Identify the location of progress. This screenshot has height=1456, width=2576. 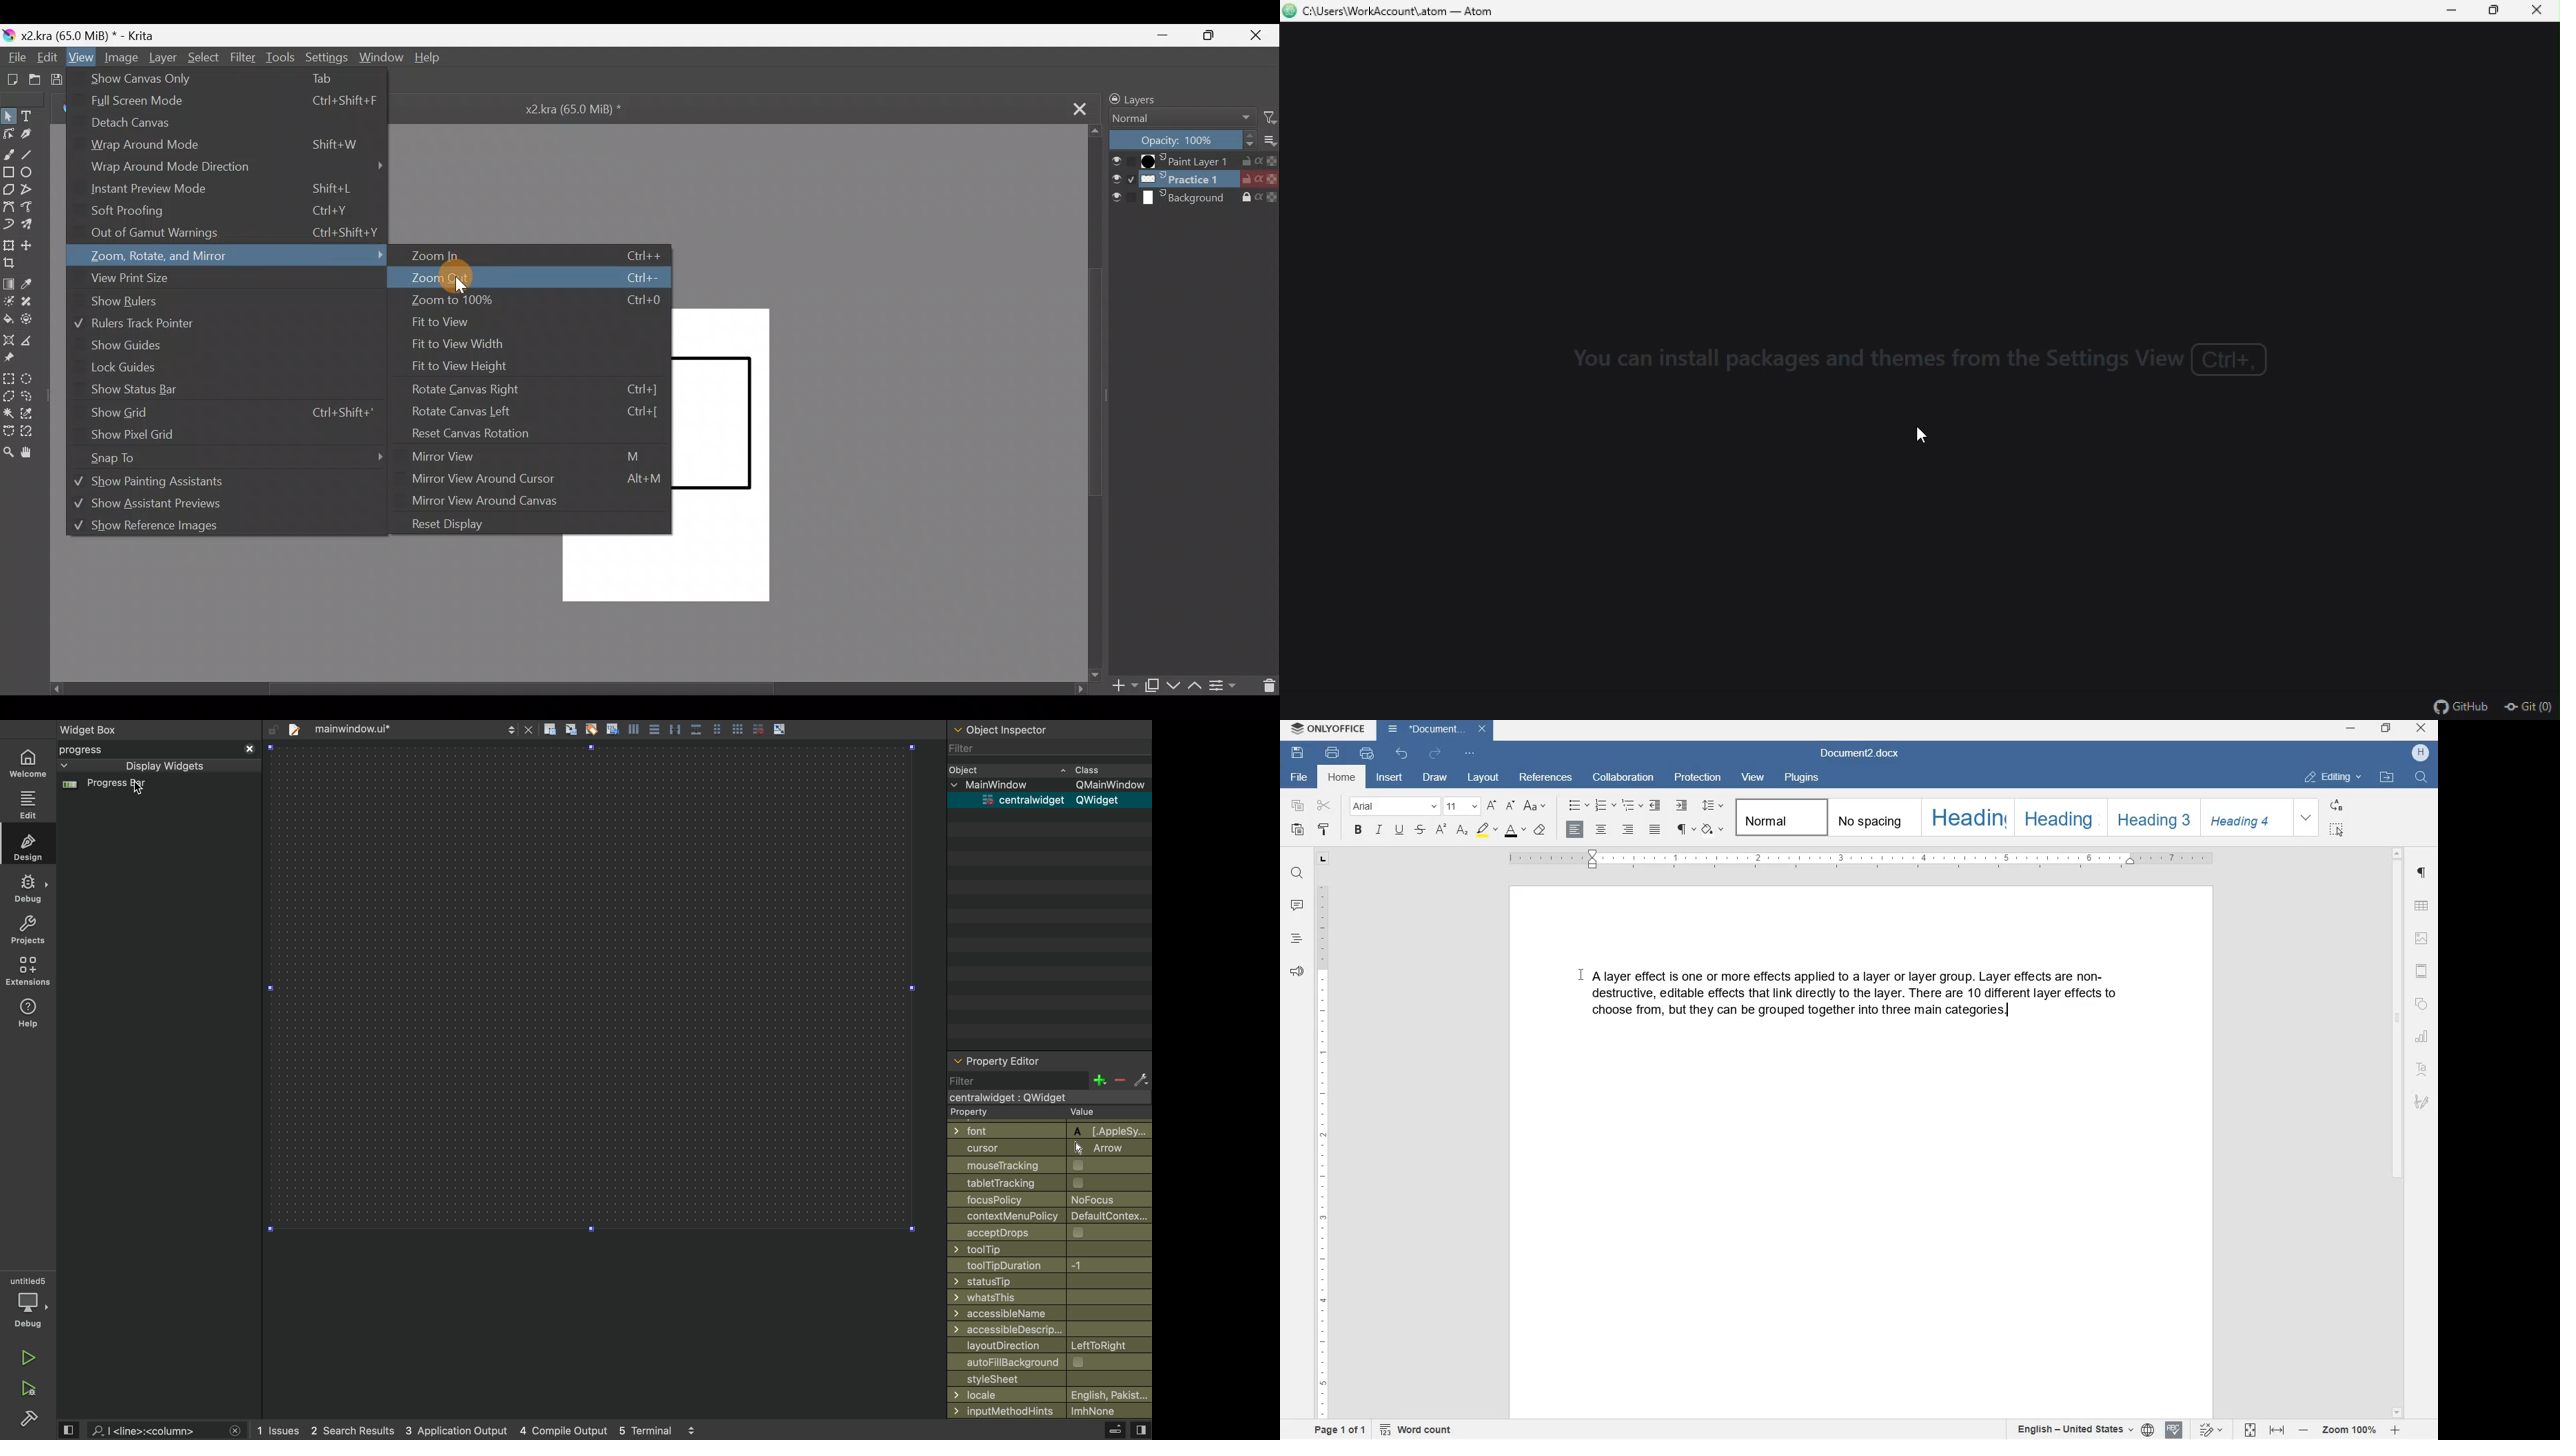
(158, 749).